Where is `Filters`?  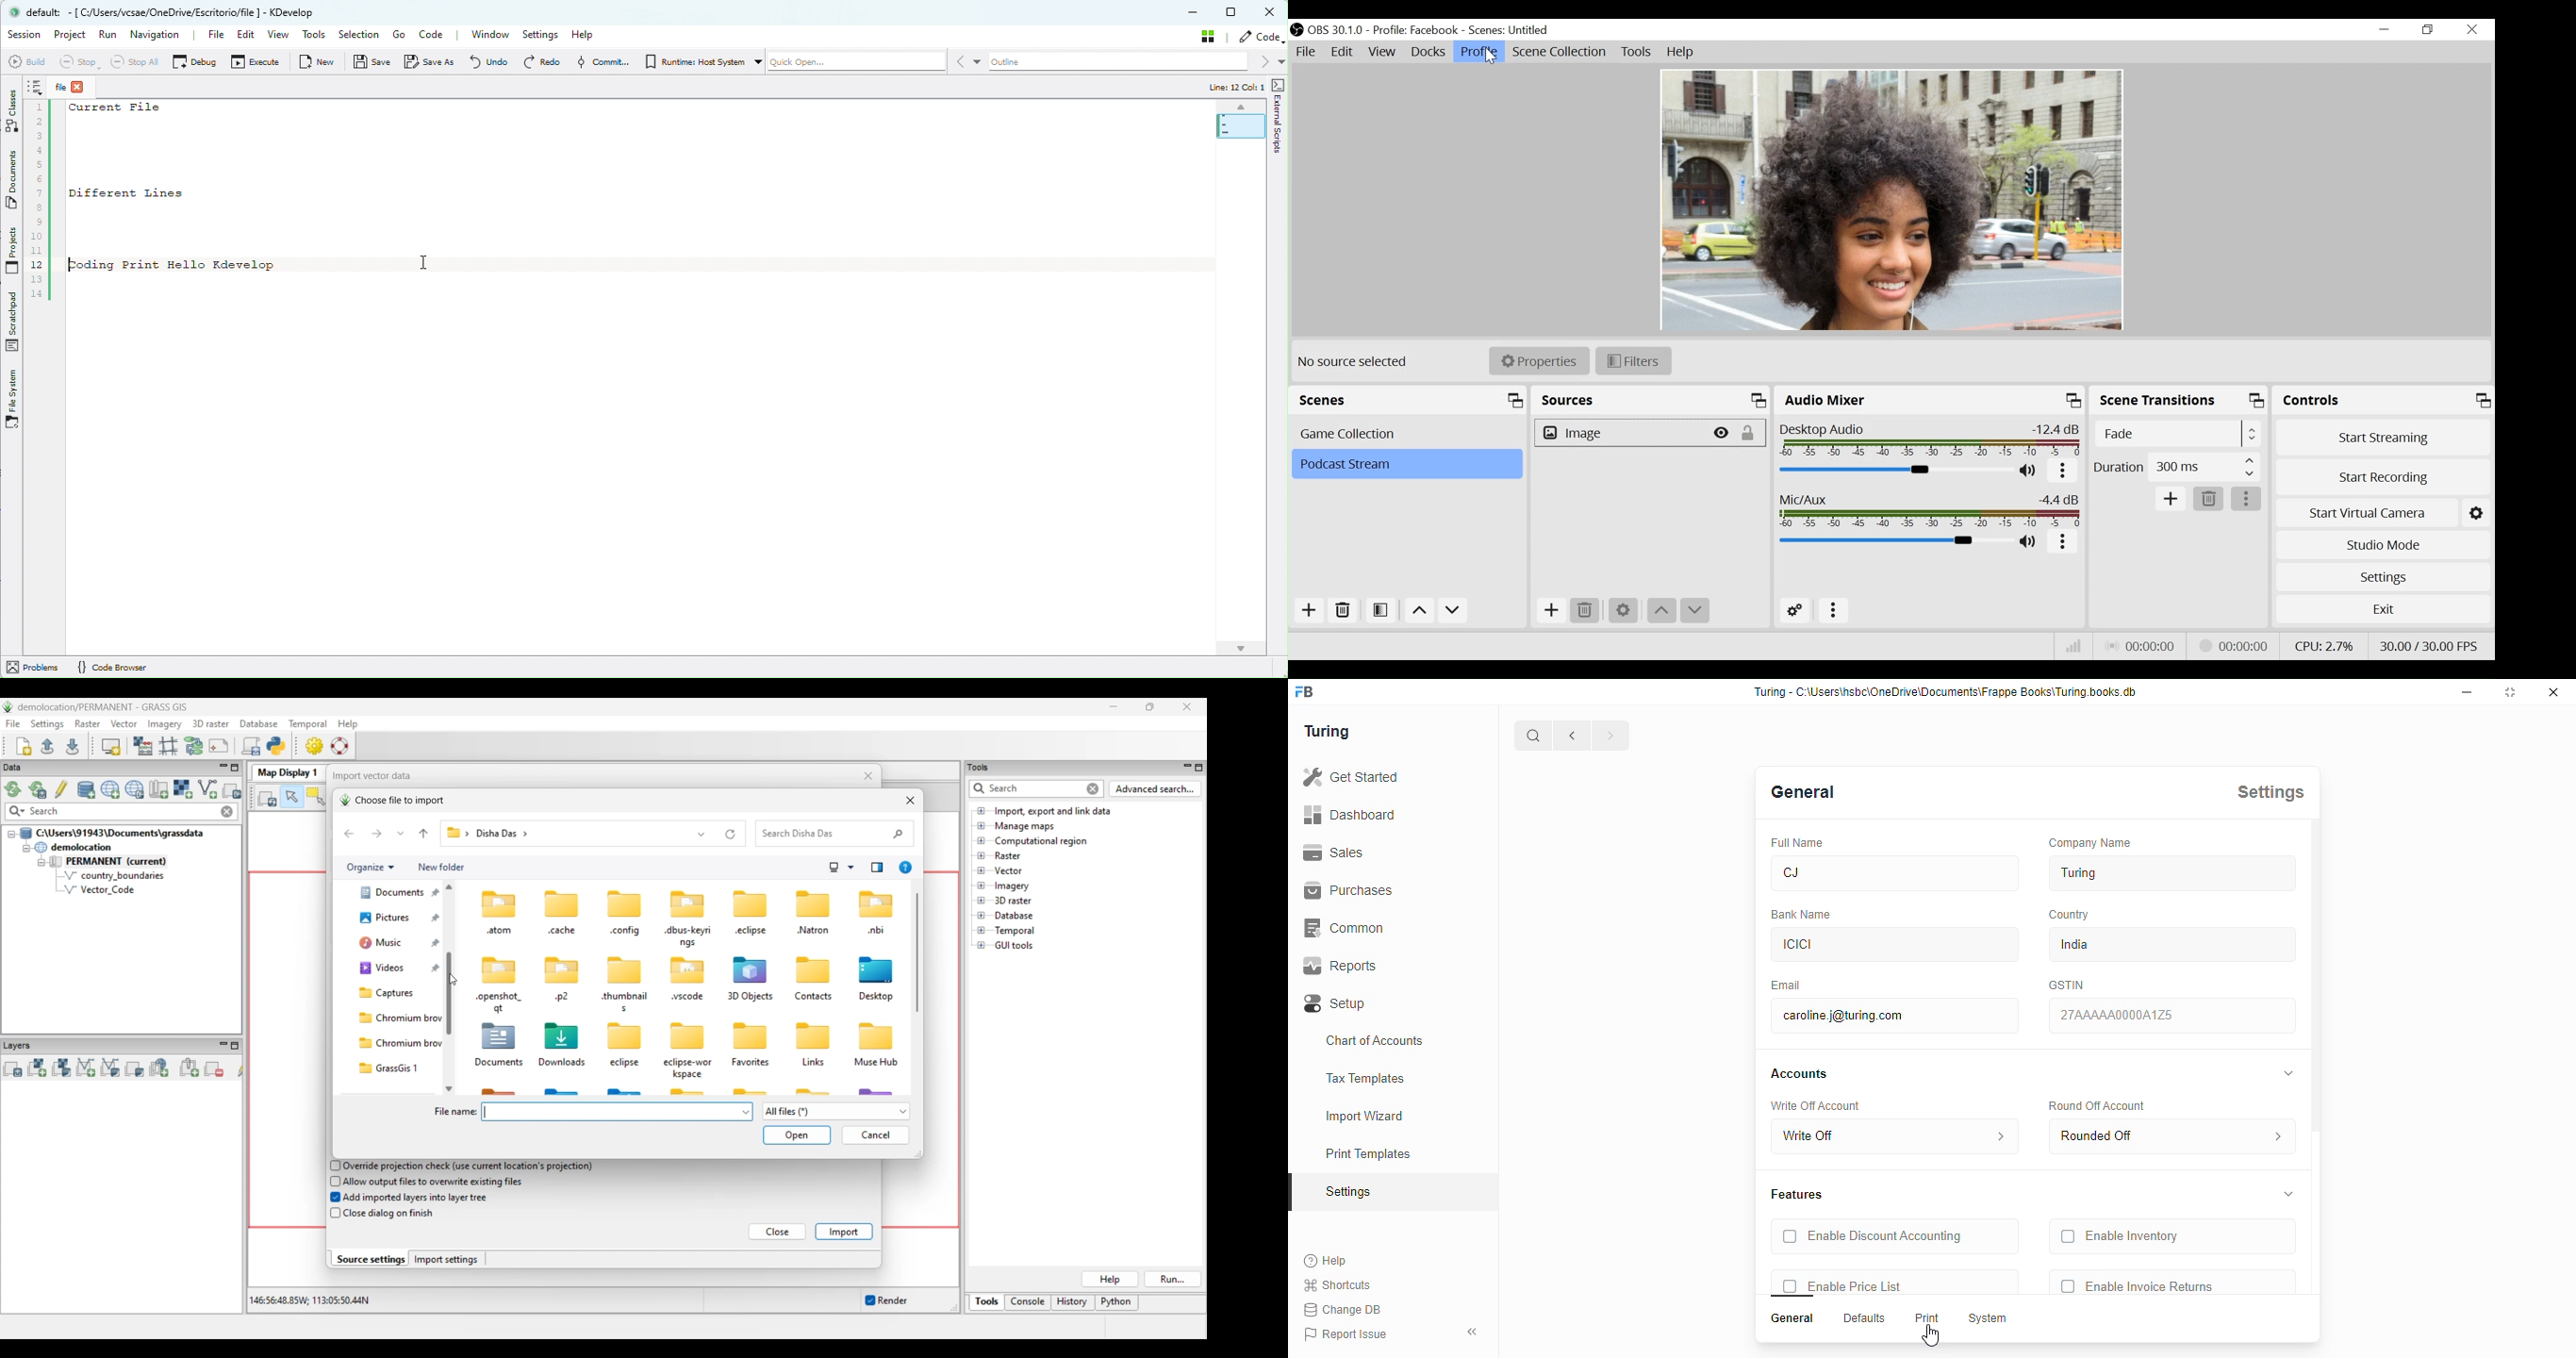
Filters is located at coordinates (1634, 361).